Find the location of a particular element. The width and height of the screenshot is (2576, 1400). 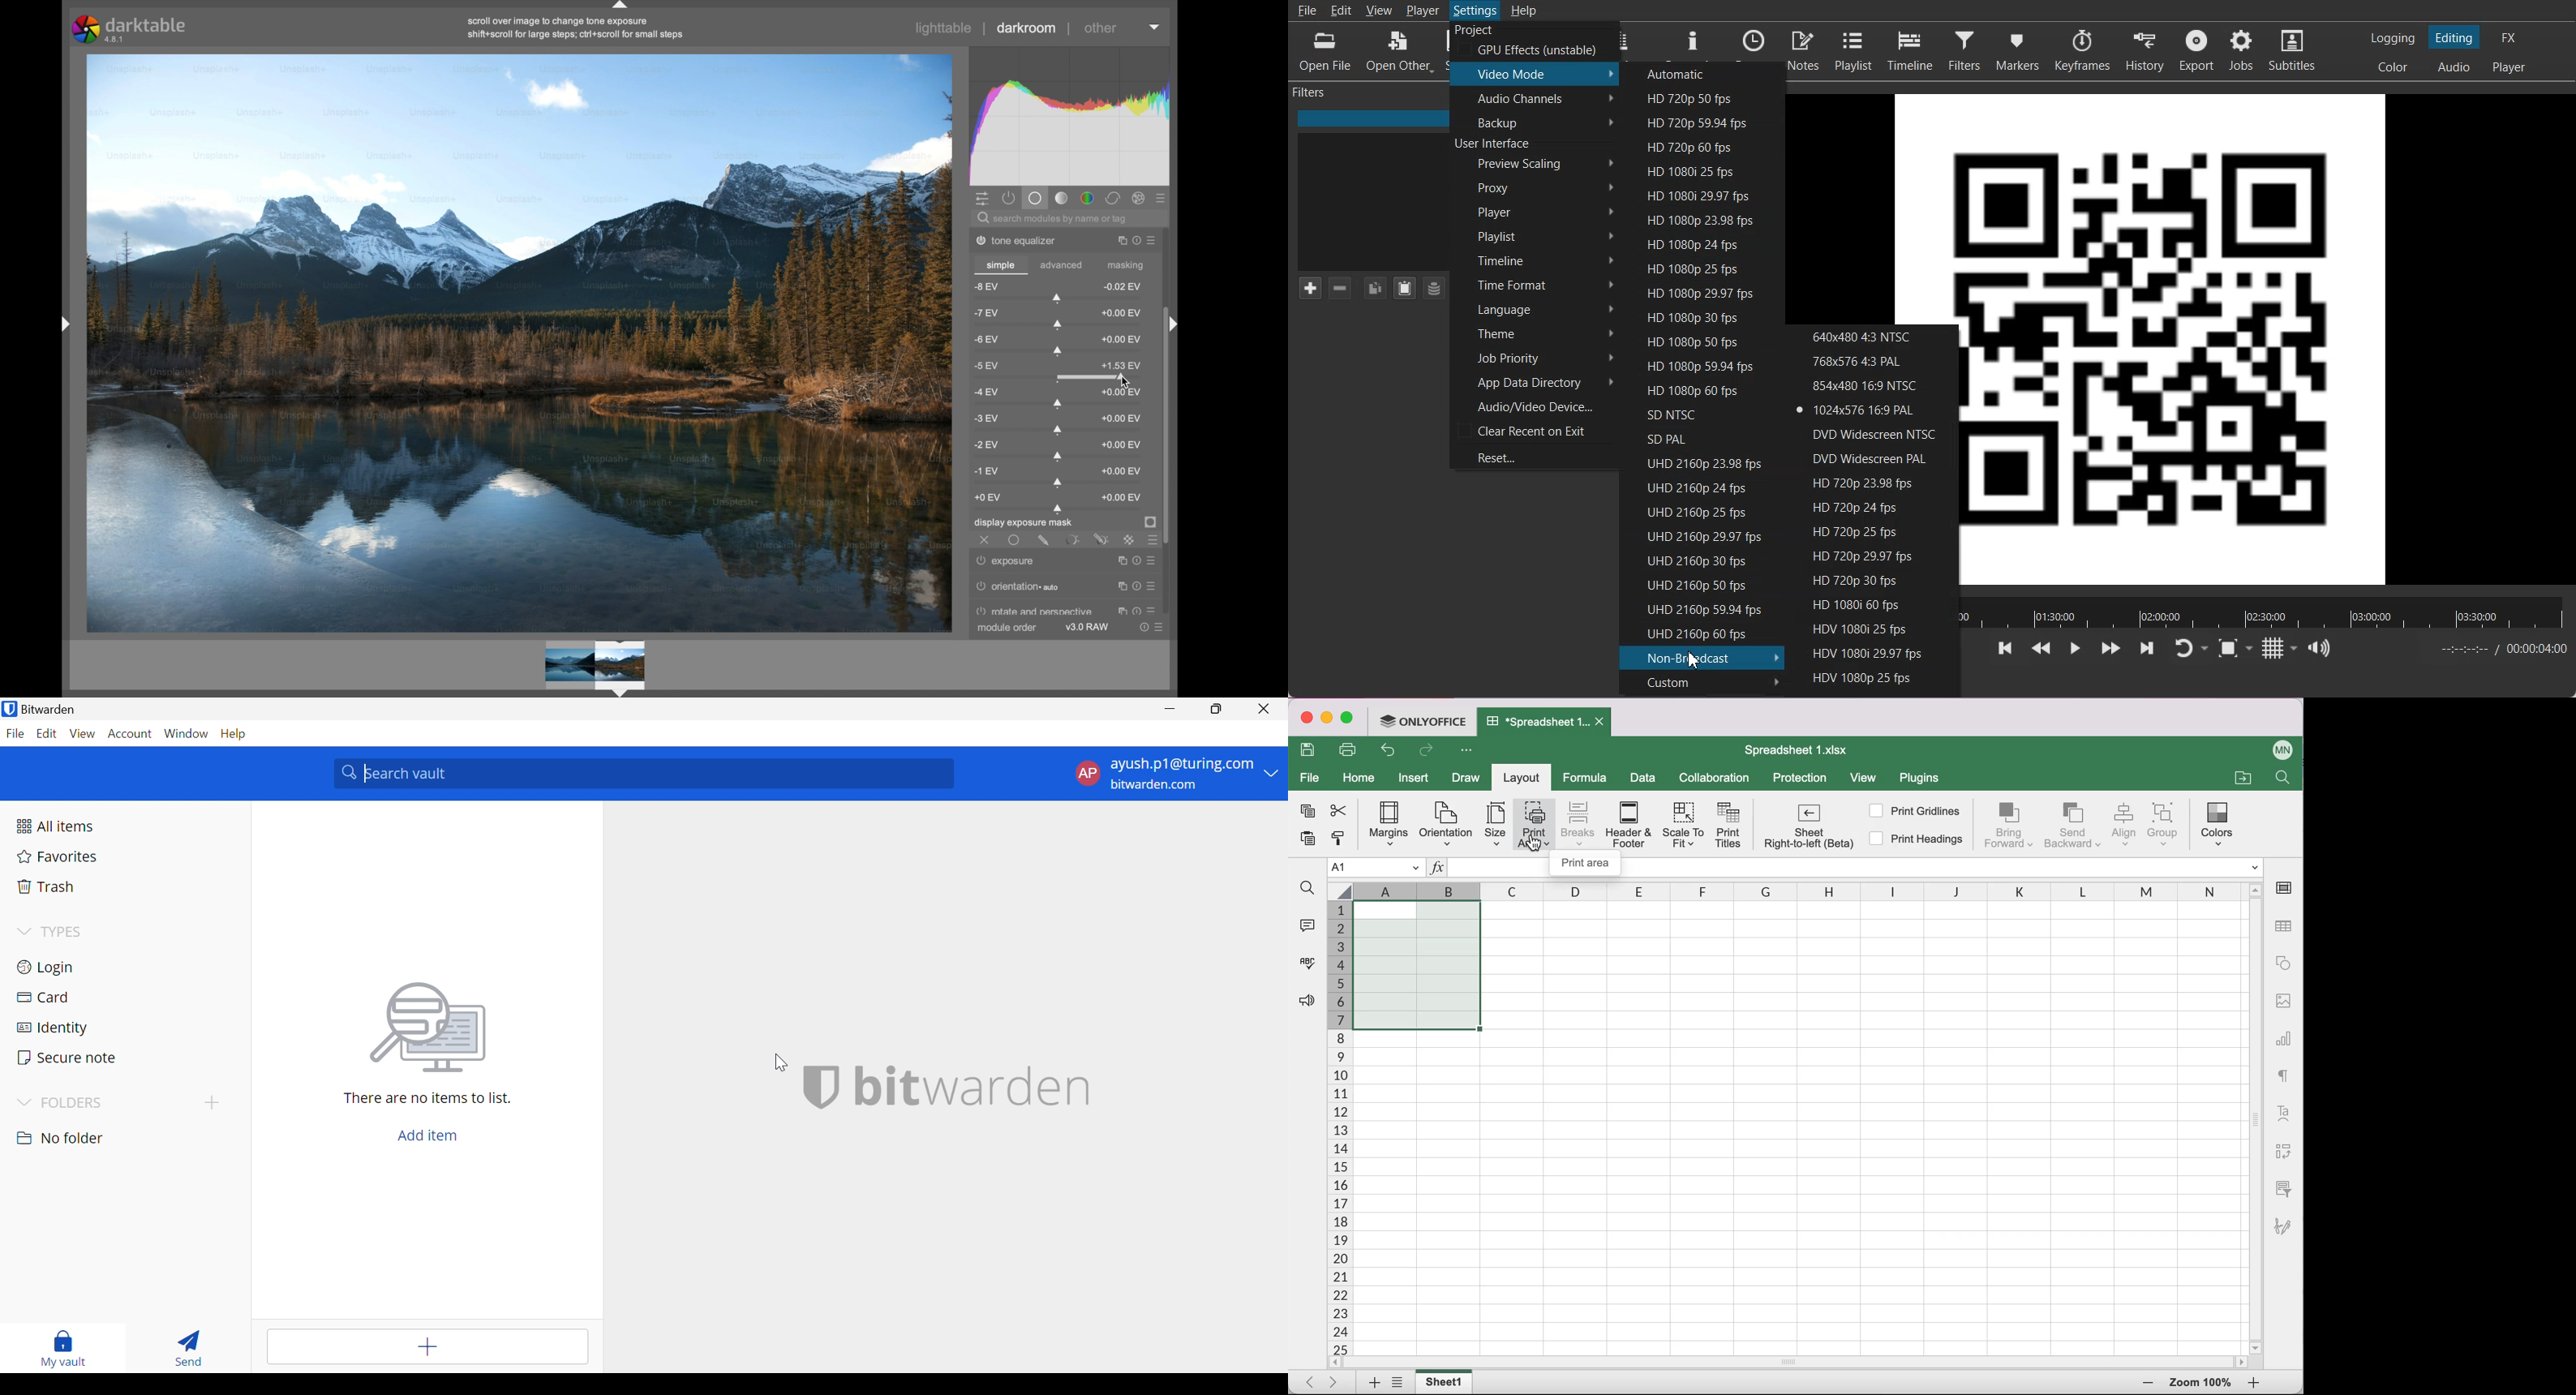

slider is located at coordinates (1060, 352).